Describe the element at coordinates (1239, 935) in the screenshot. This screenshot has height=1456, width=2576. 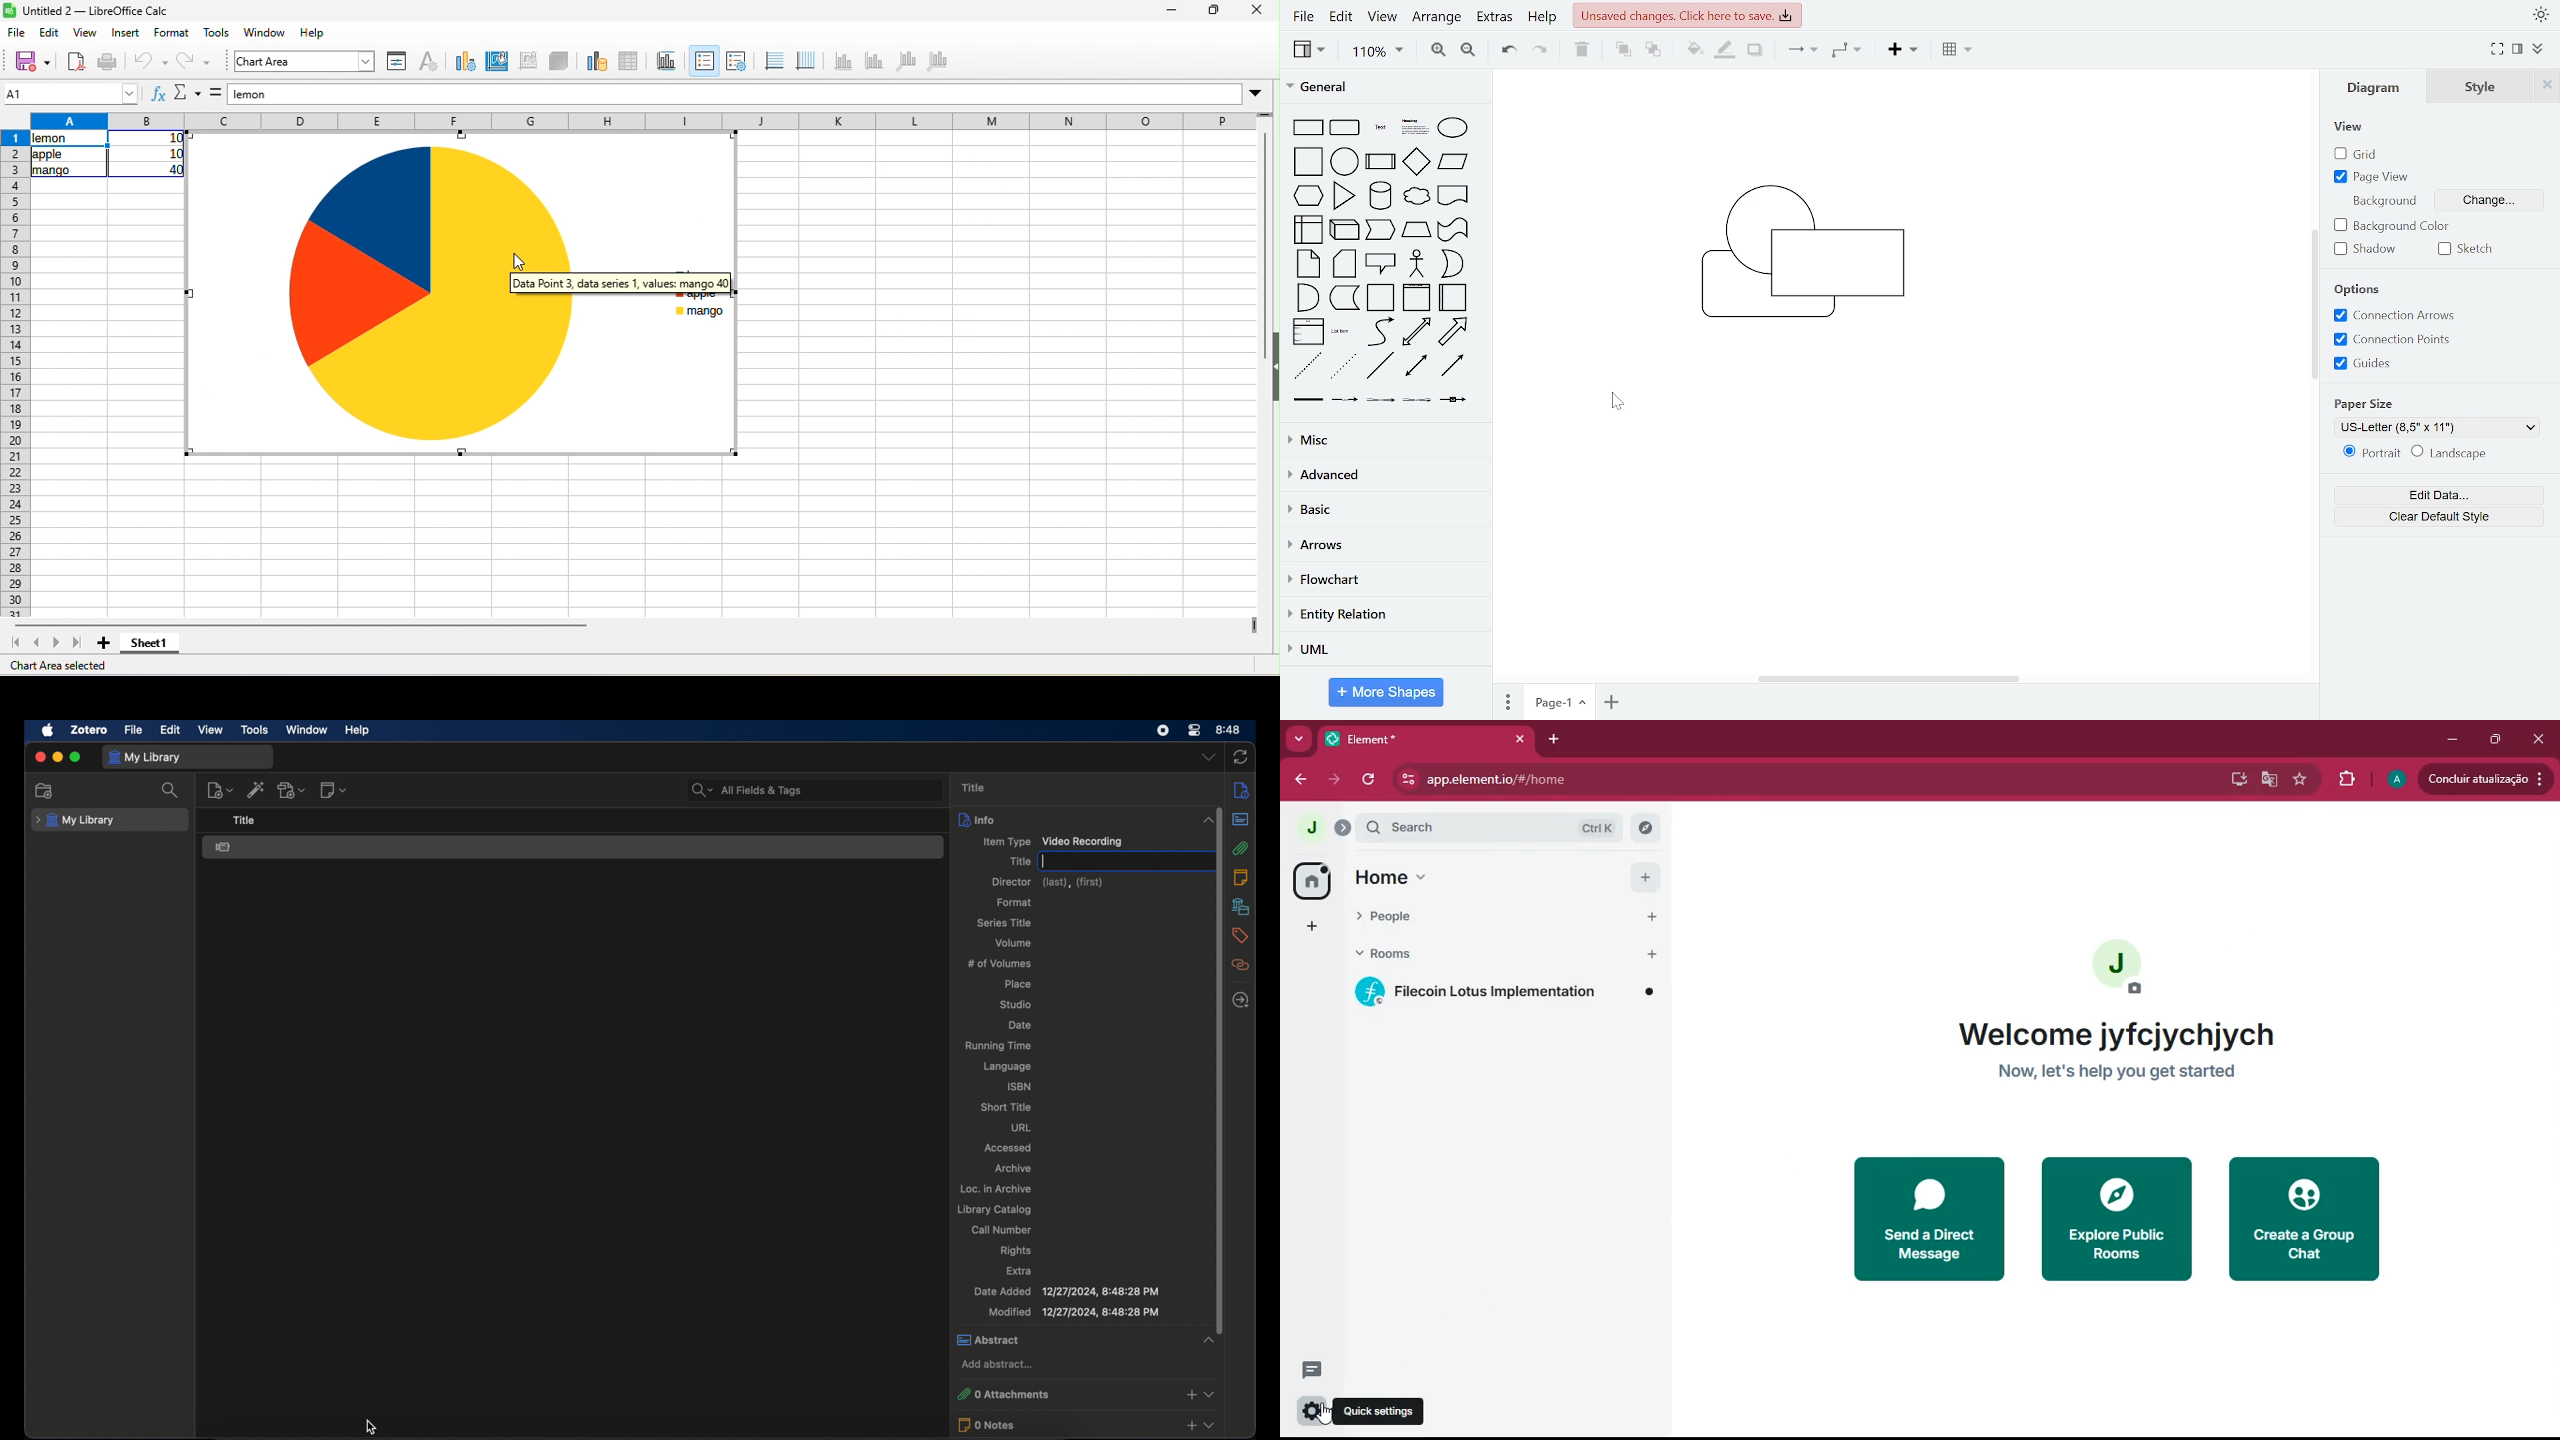
I see `tags` at that location.